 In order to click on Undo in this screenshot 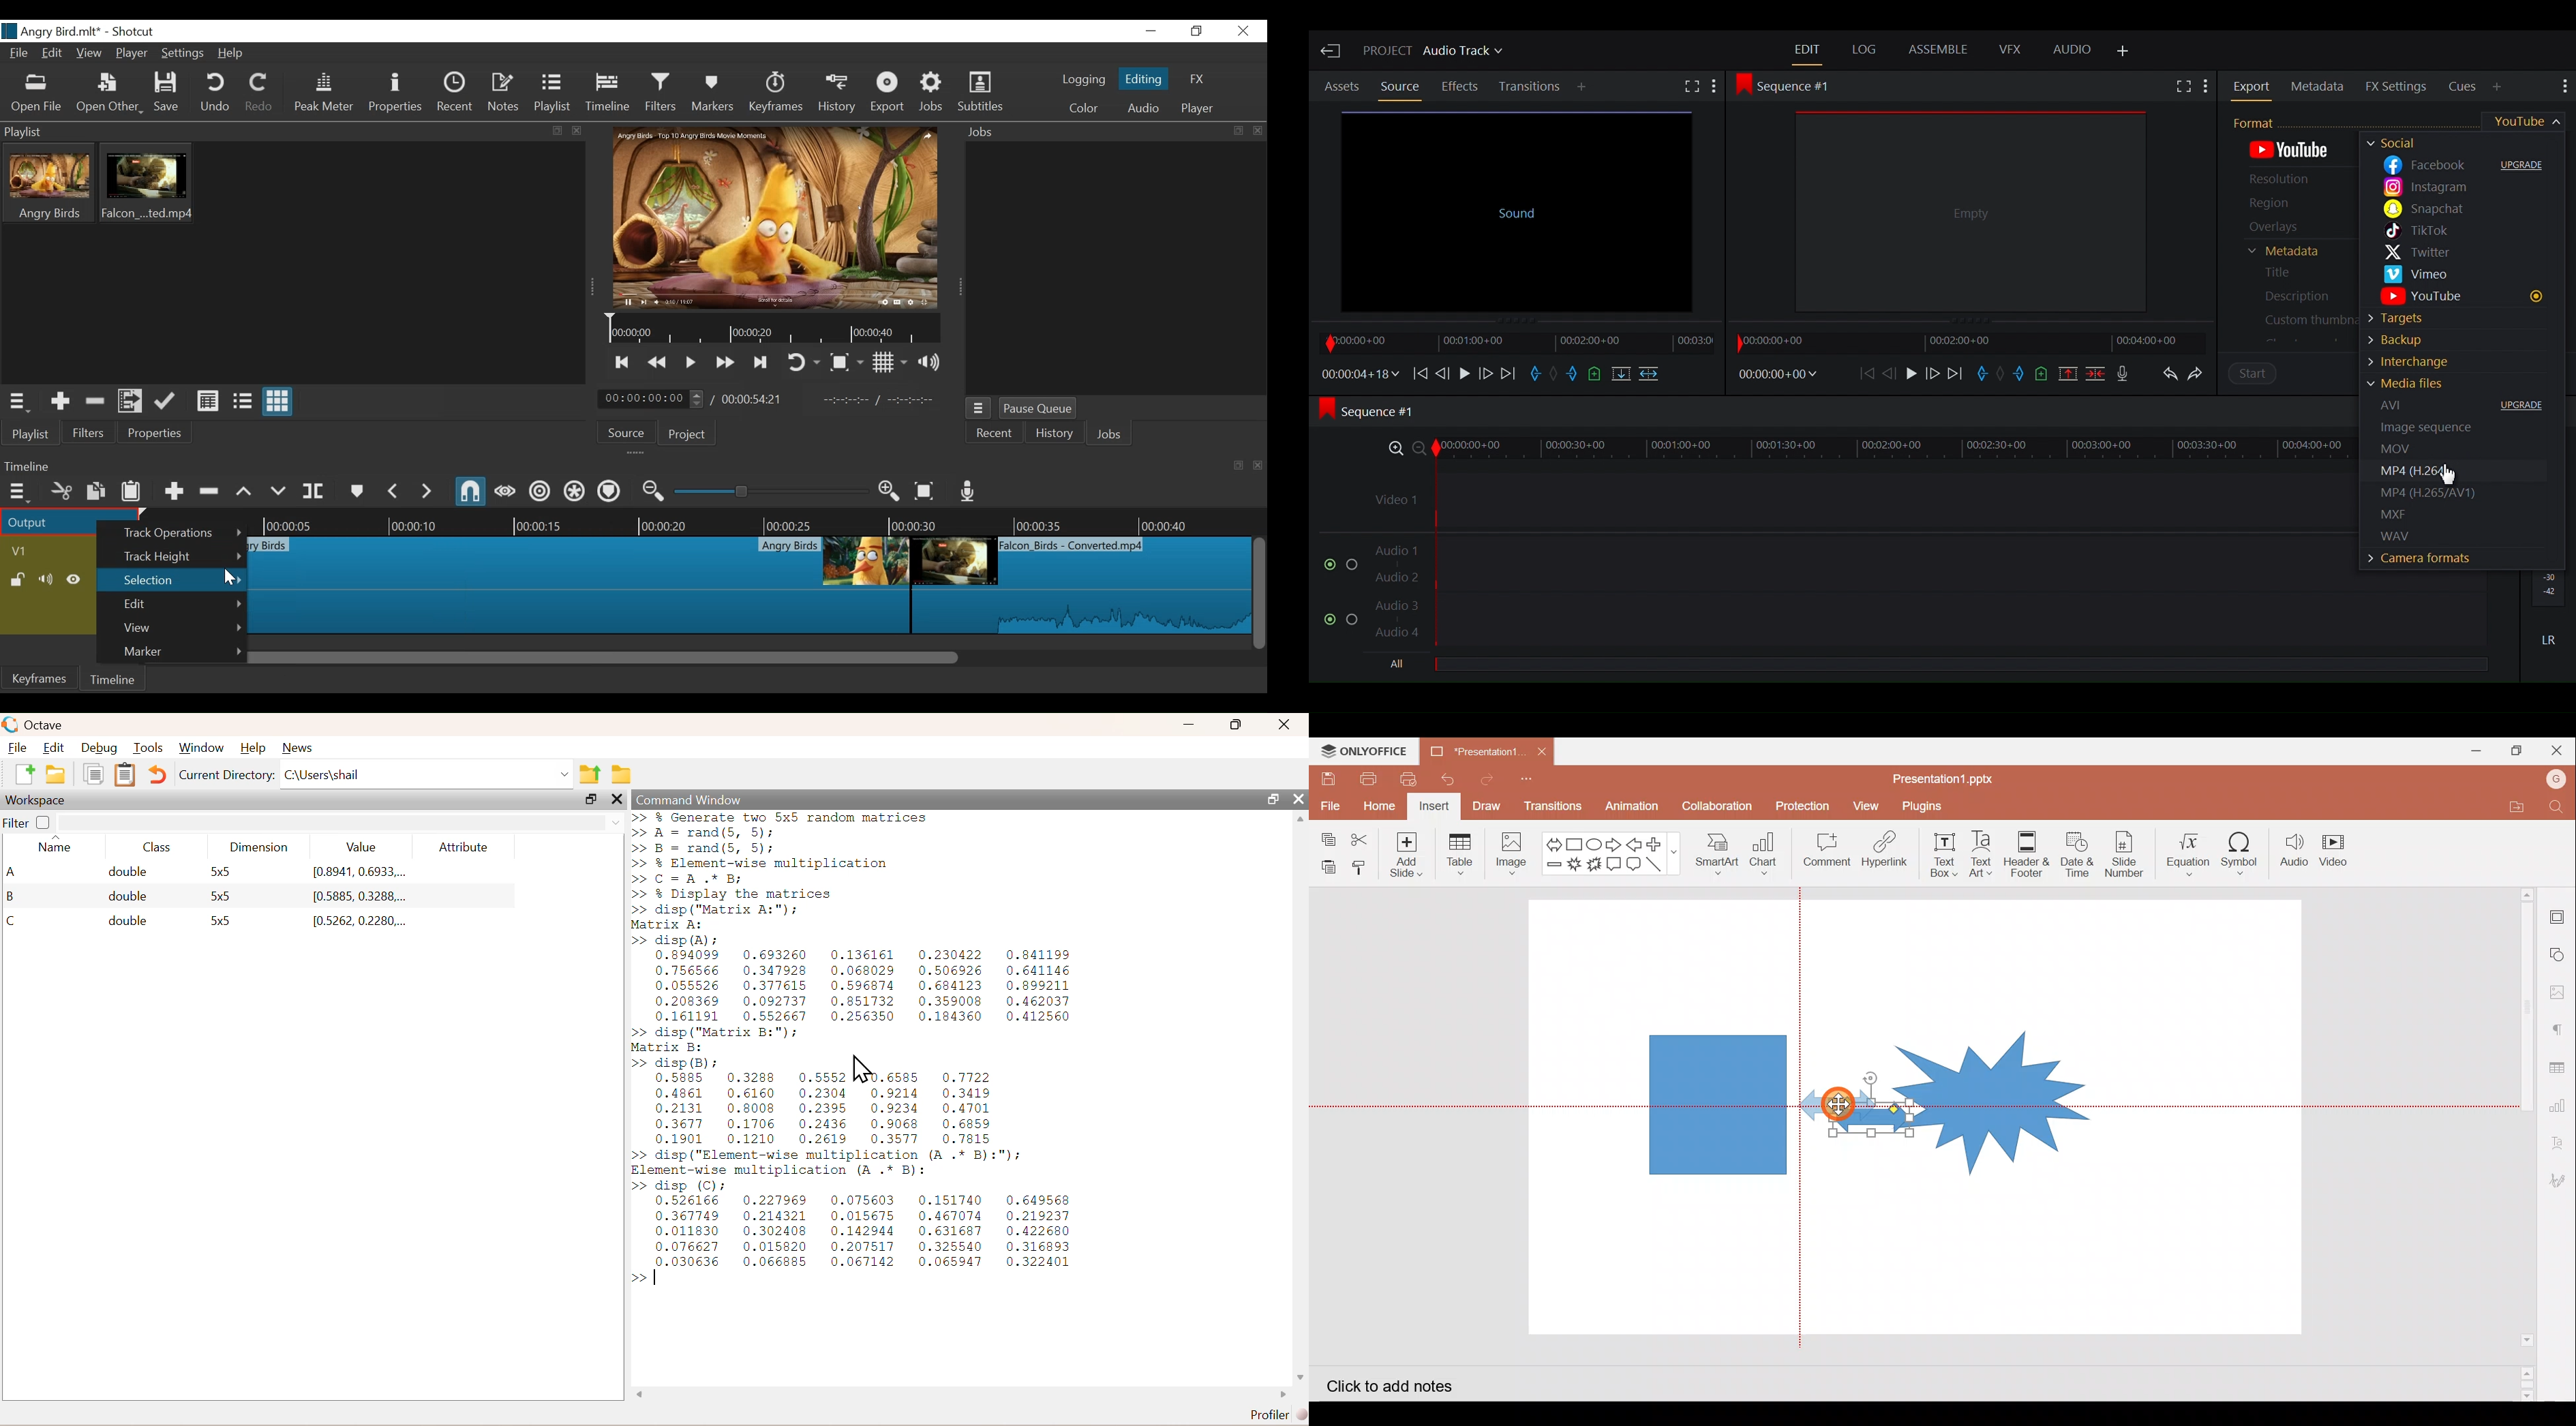, I will do `click(1452, 780)`.